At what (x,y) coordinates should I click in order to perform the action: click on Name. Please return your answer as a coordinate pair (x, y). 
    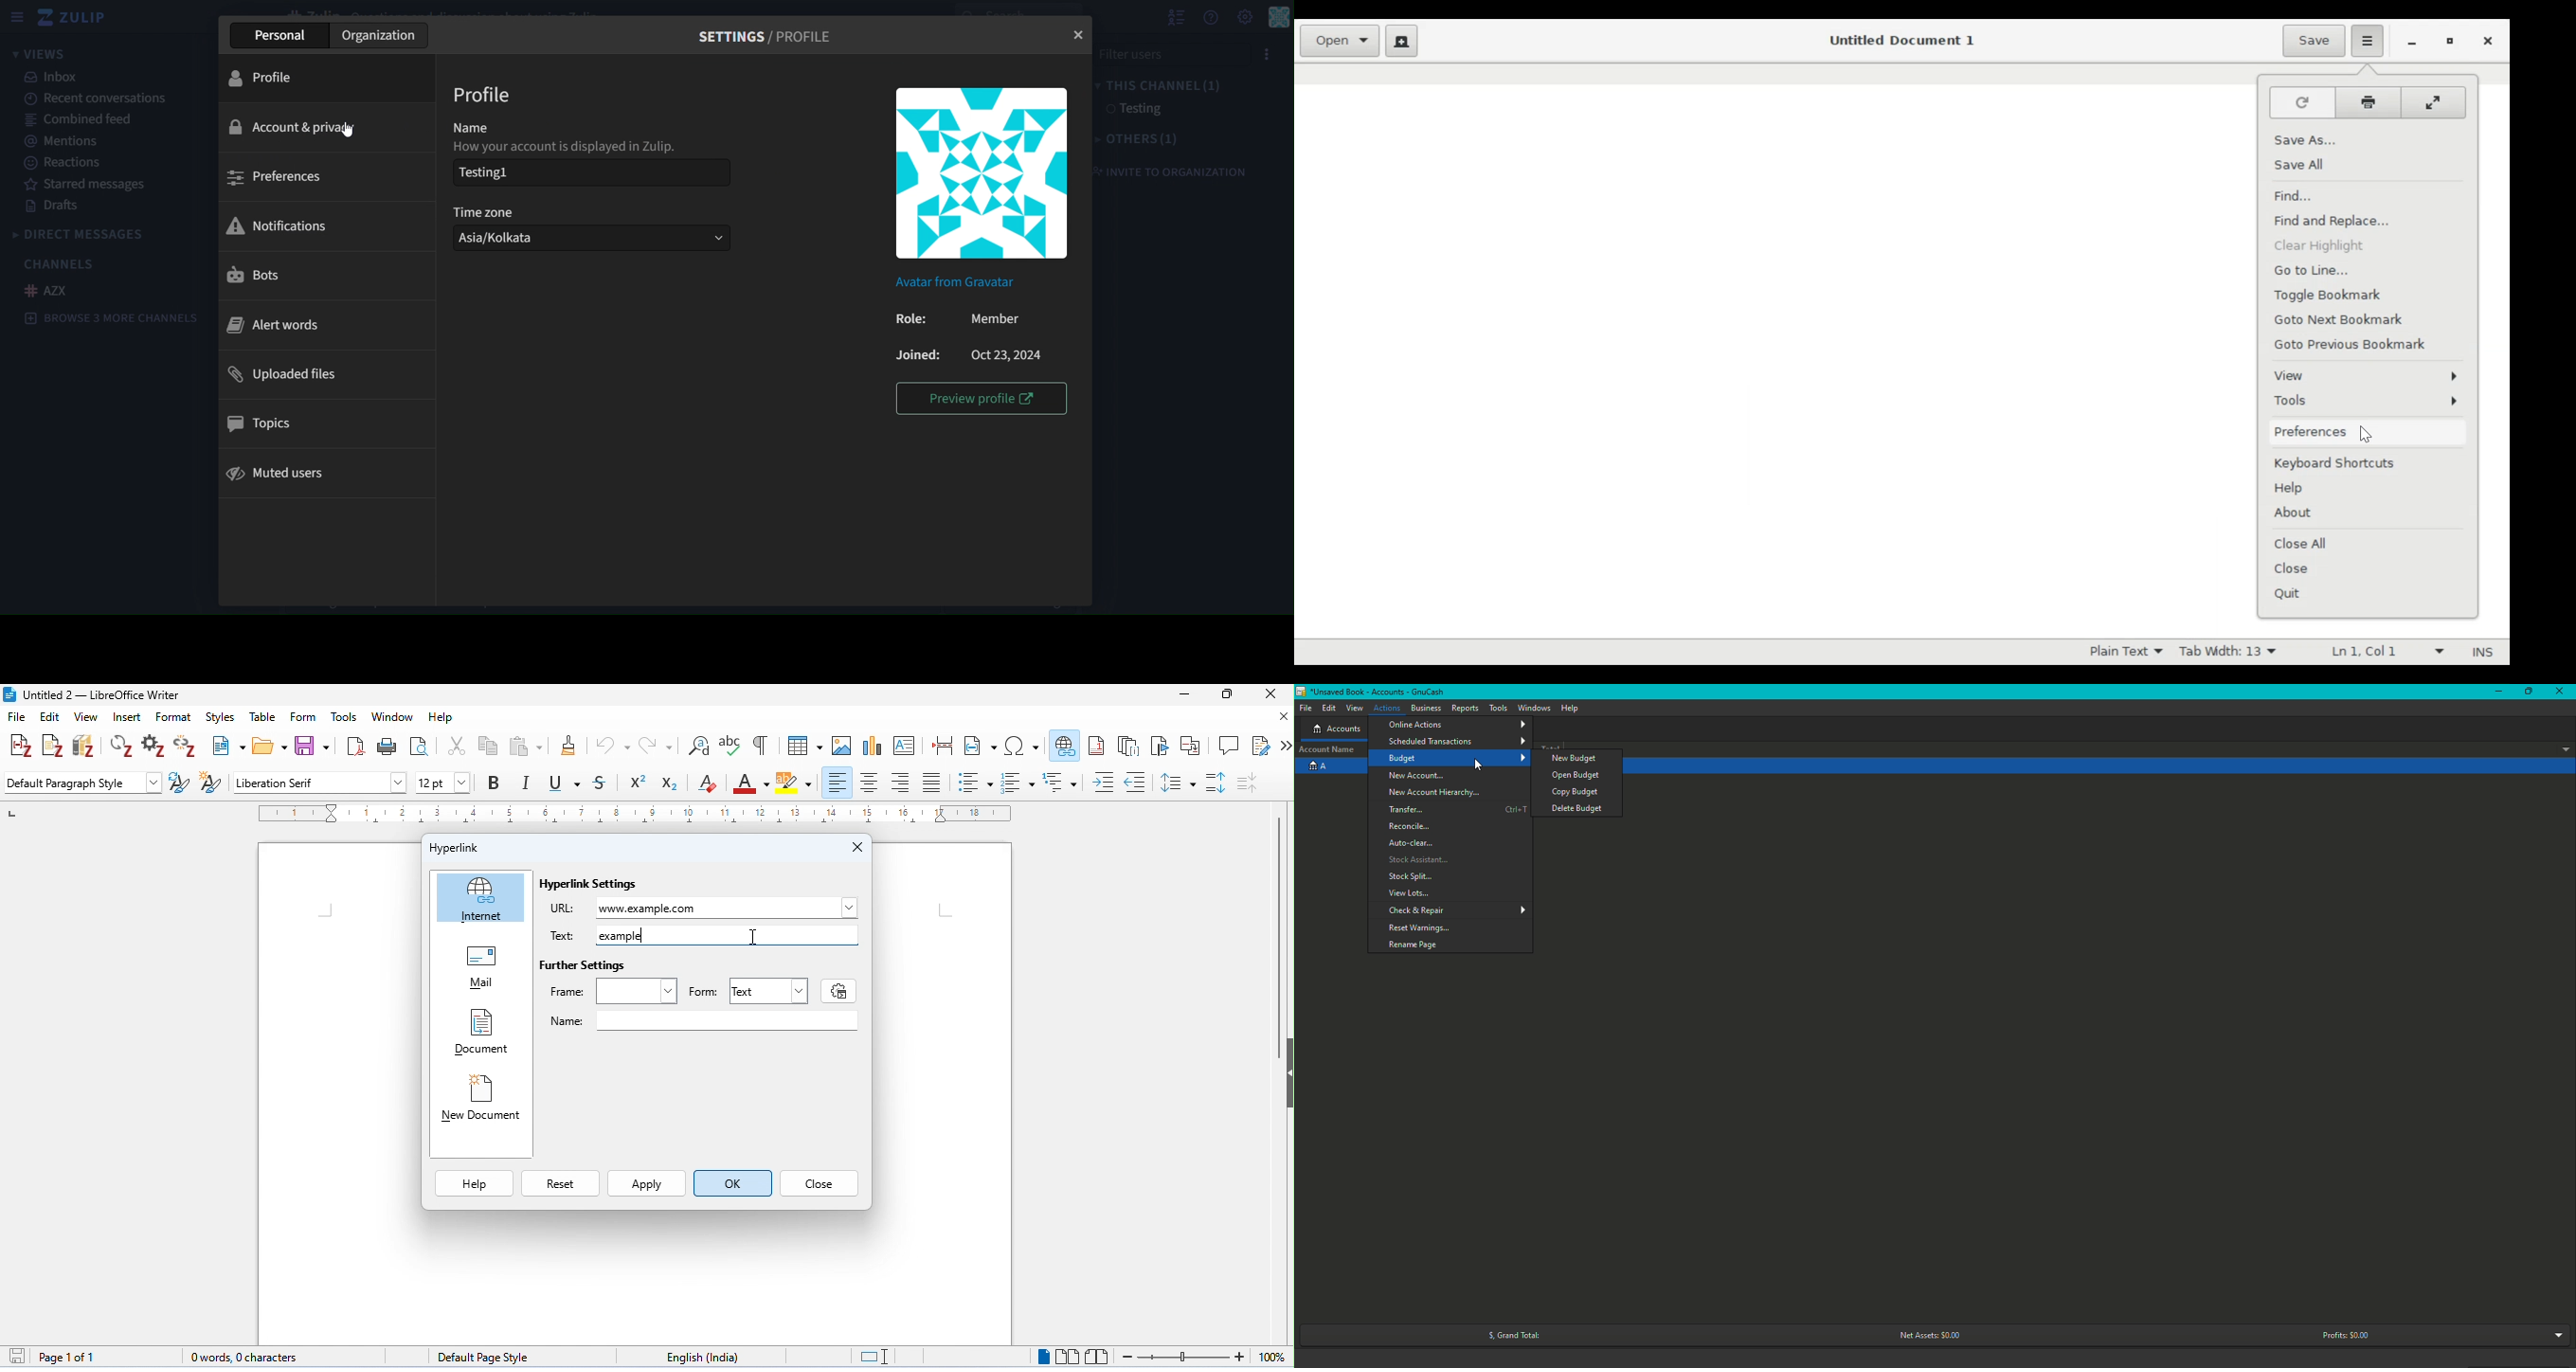
    Looking at the image, I should click on (472, 127).